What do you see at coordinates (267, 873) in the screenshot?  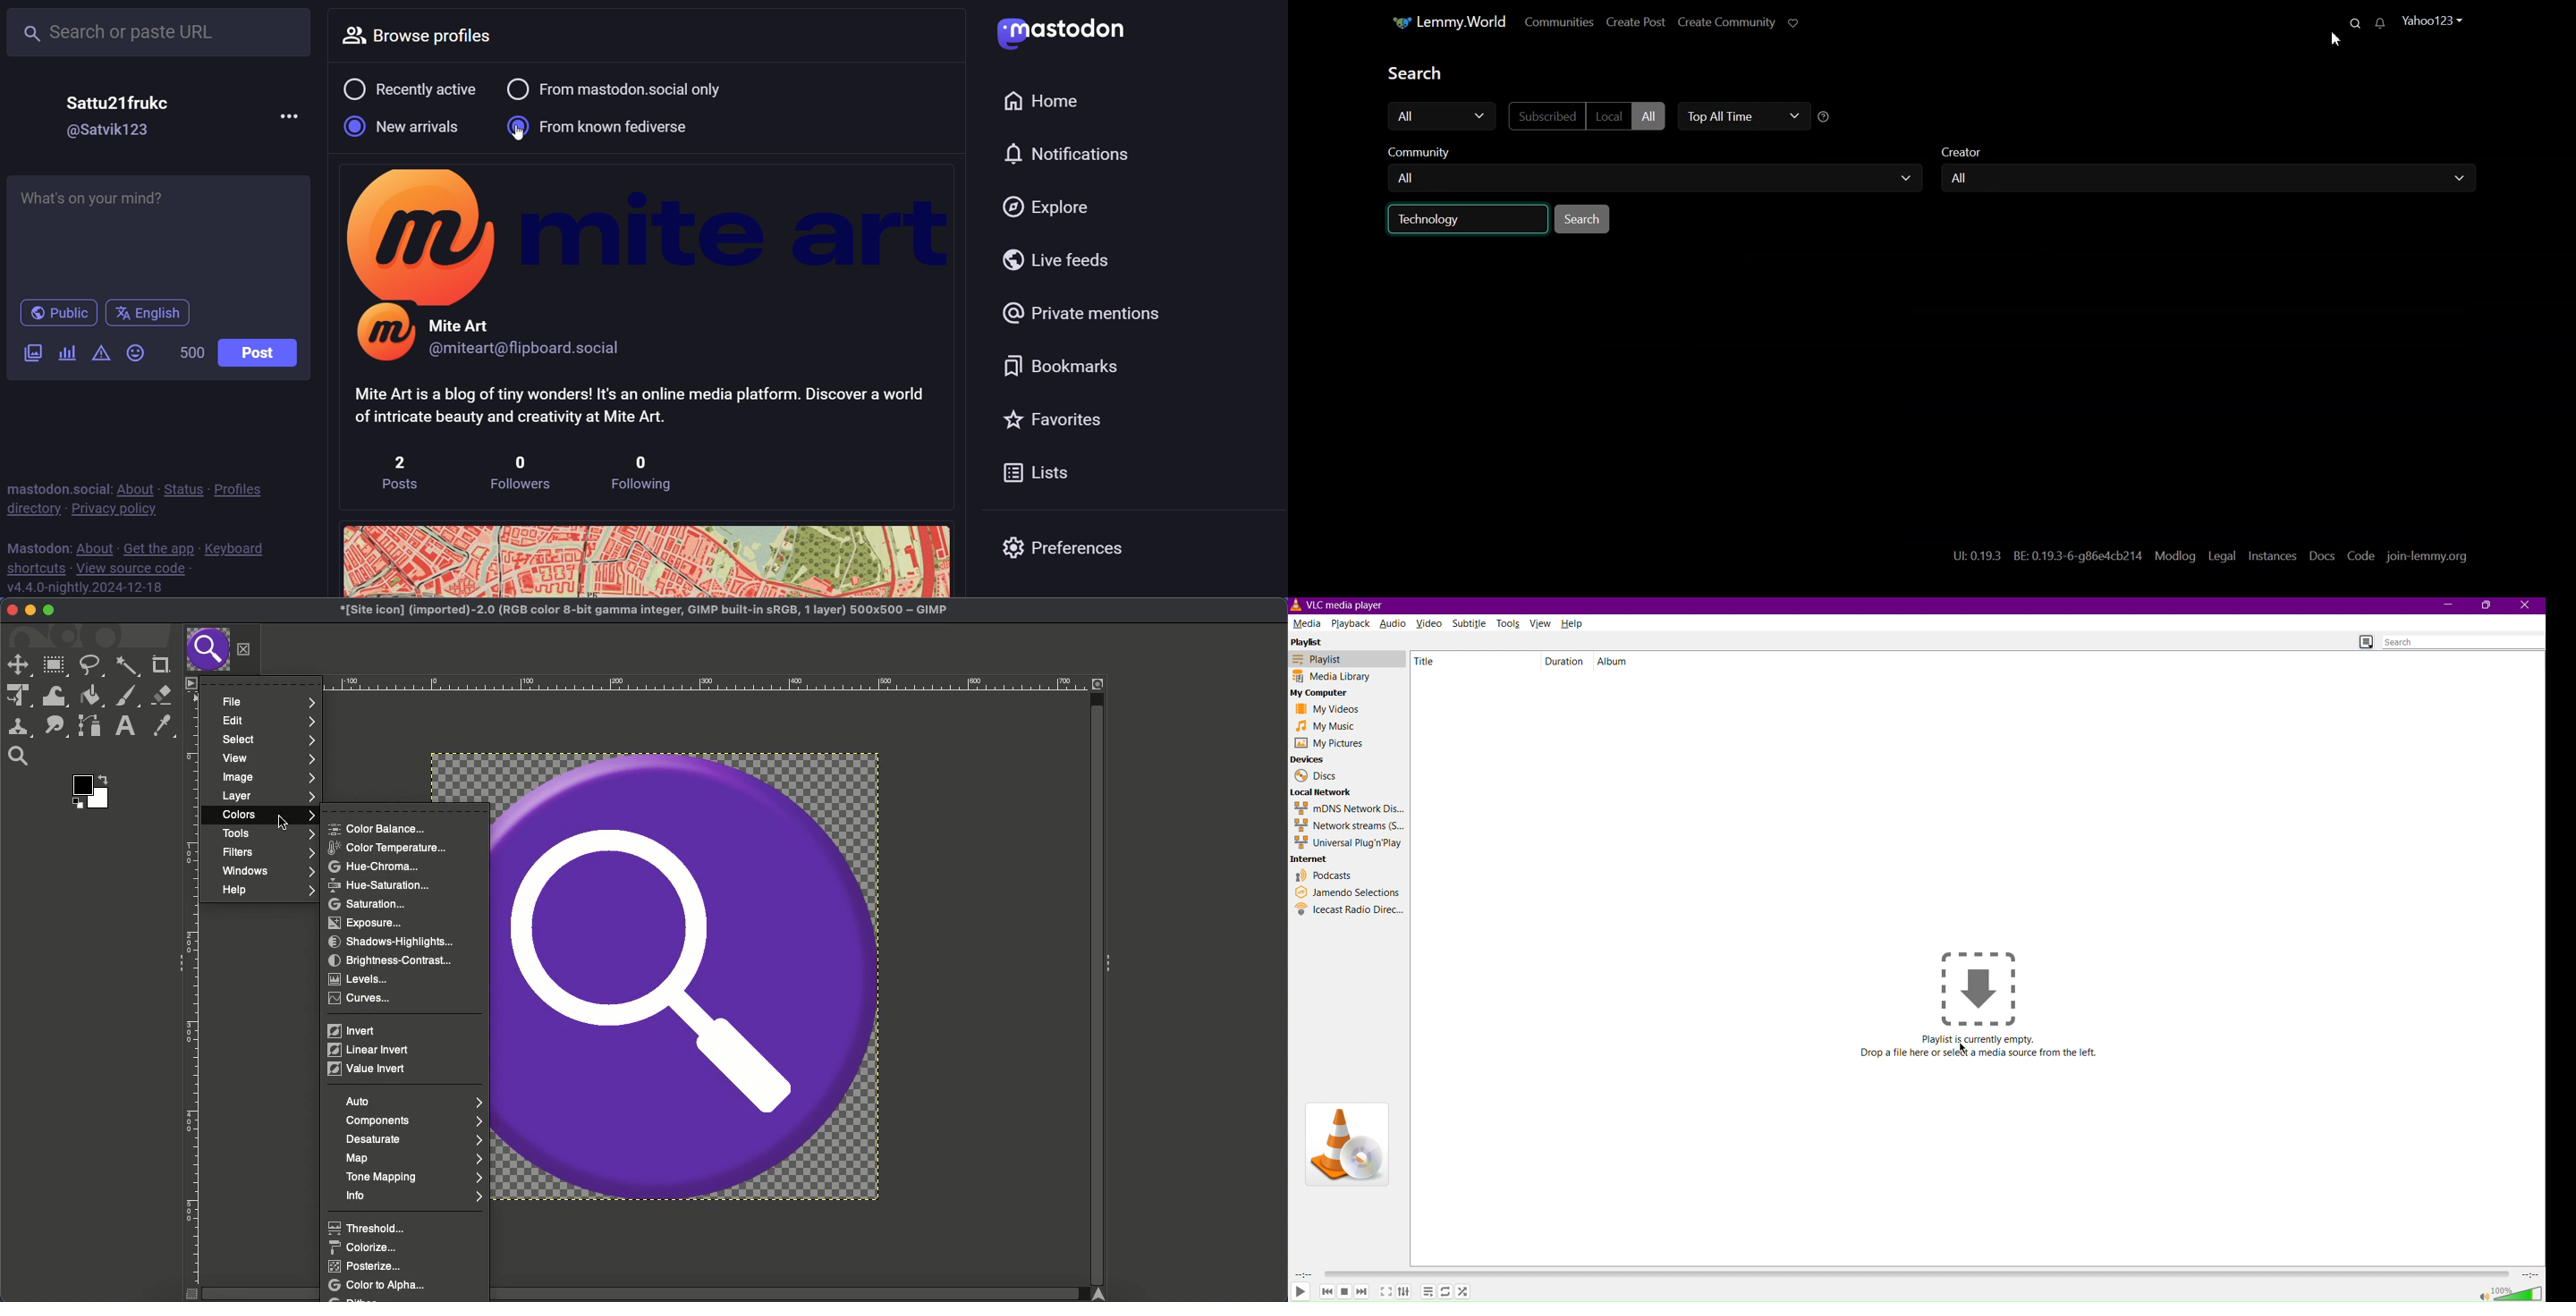 I see `Window` at bounding box center [267, 873].